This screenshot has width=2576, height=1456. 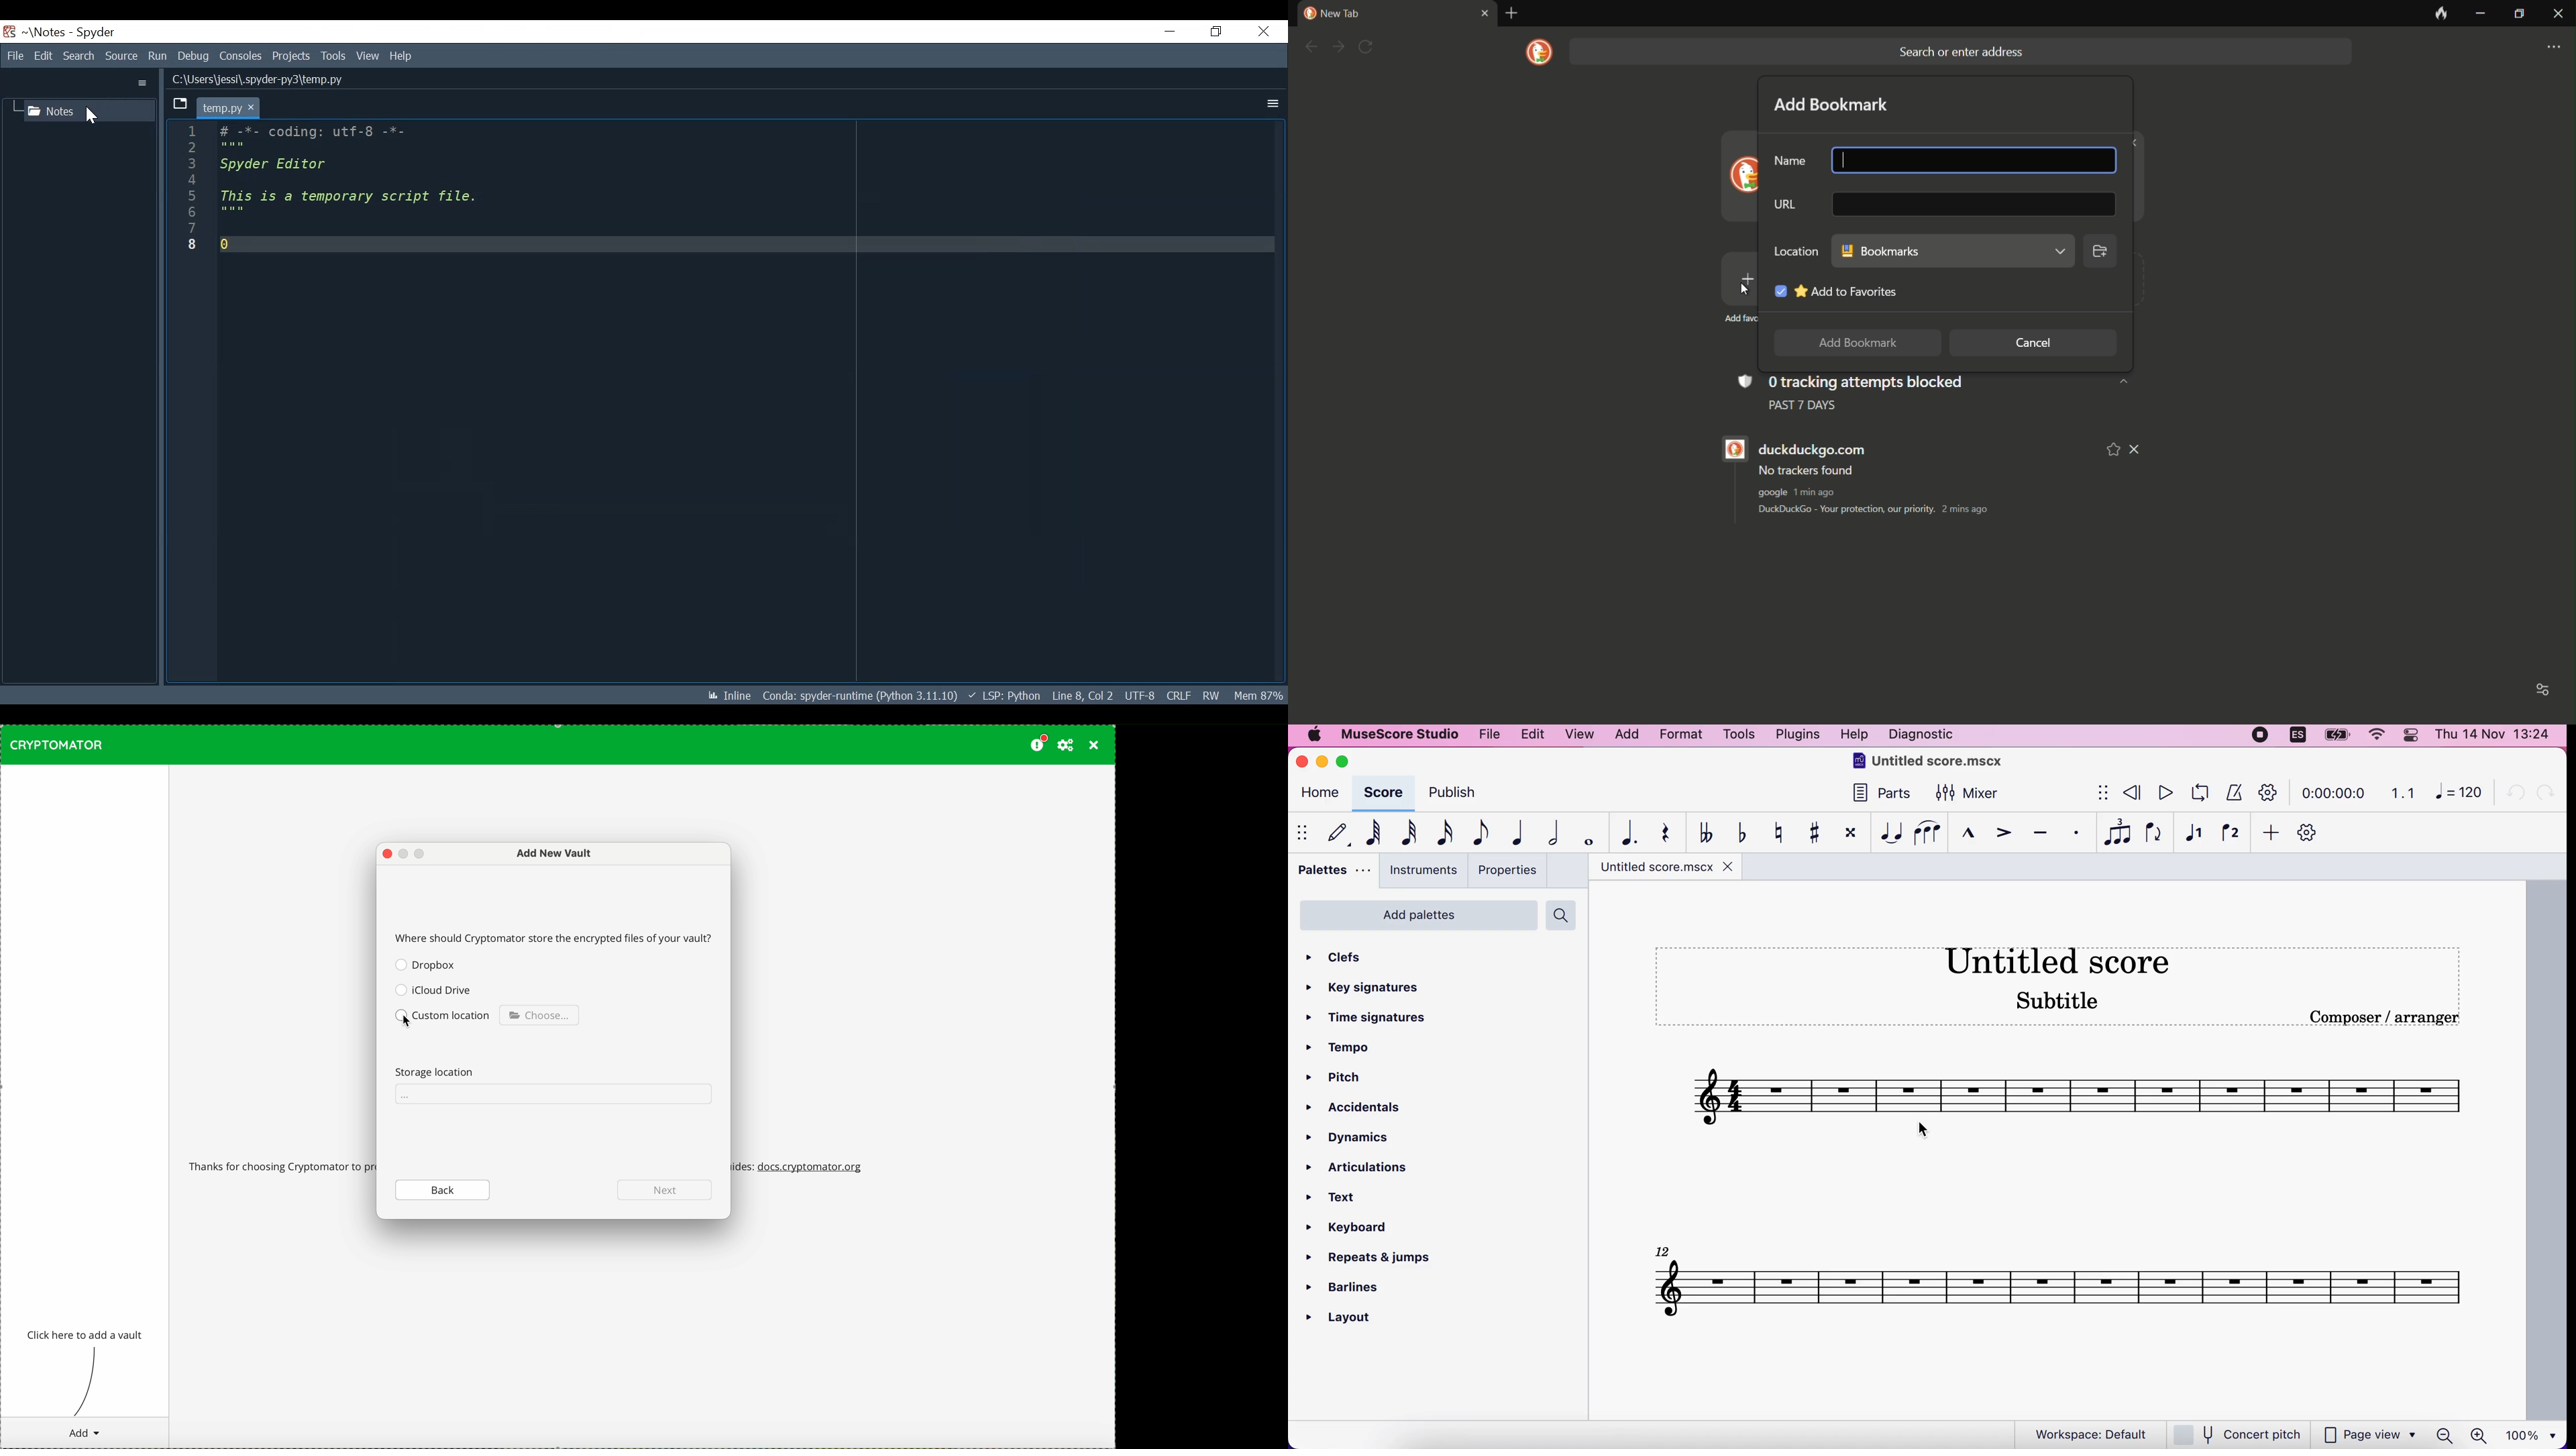 What do you see at coordinates (120, 56) in the screenshot?
I see `Source` at bounding box center [120, 56].